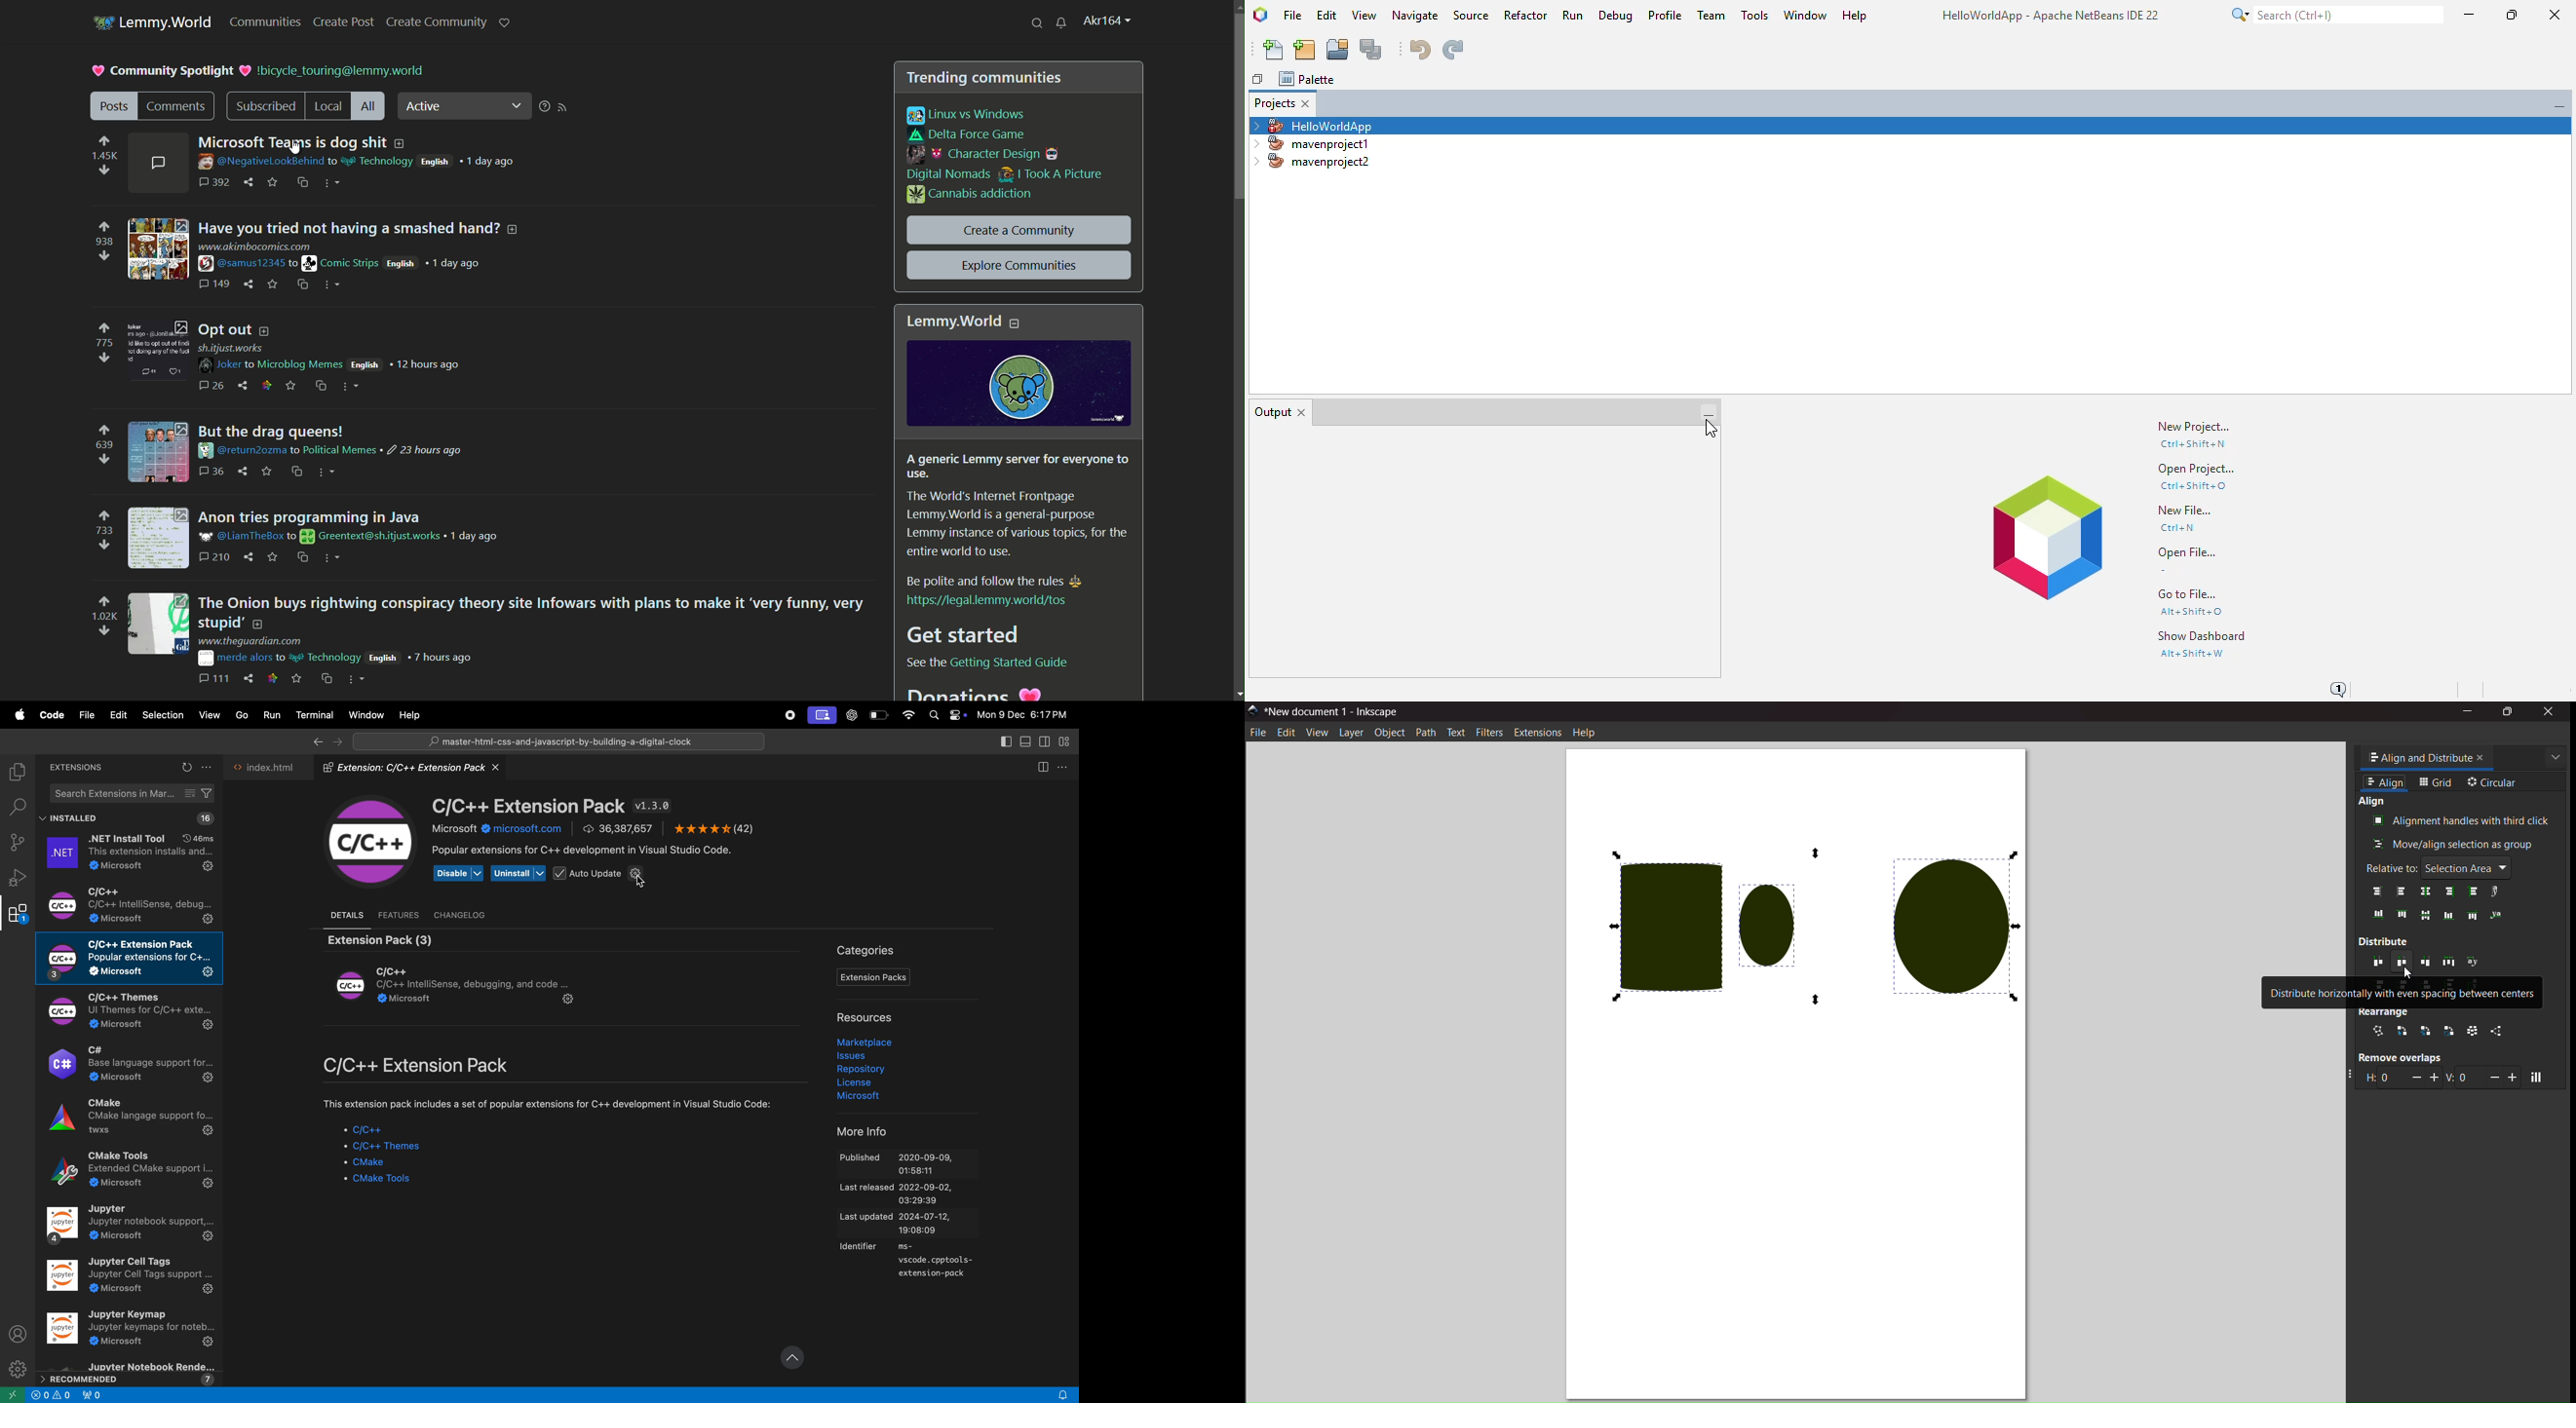 This screenshot has height=1428, width=2576. I want to click on cross share, so click(303, 183).